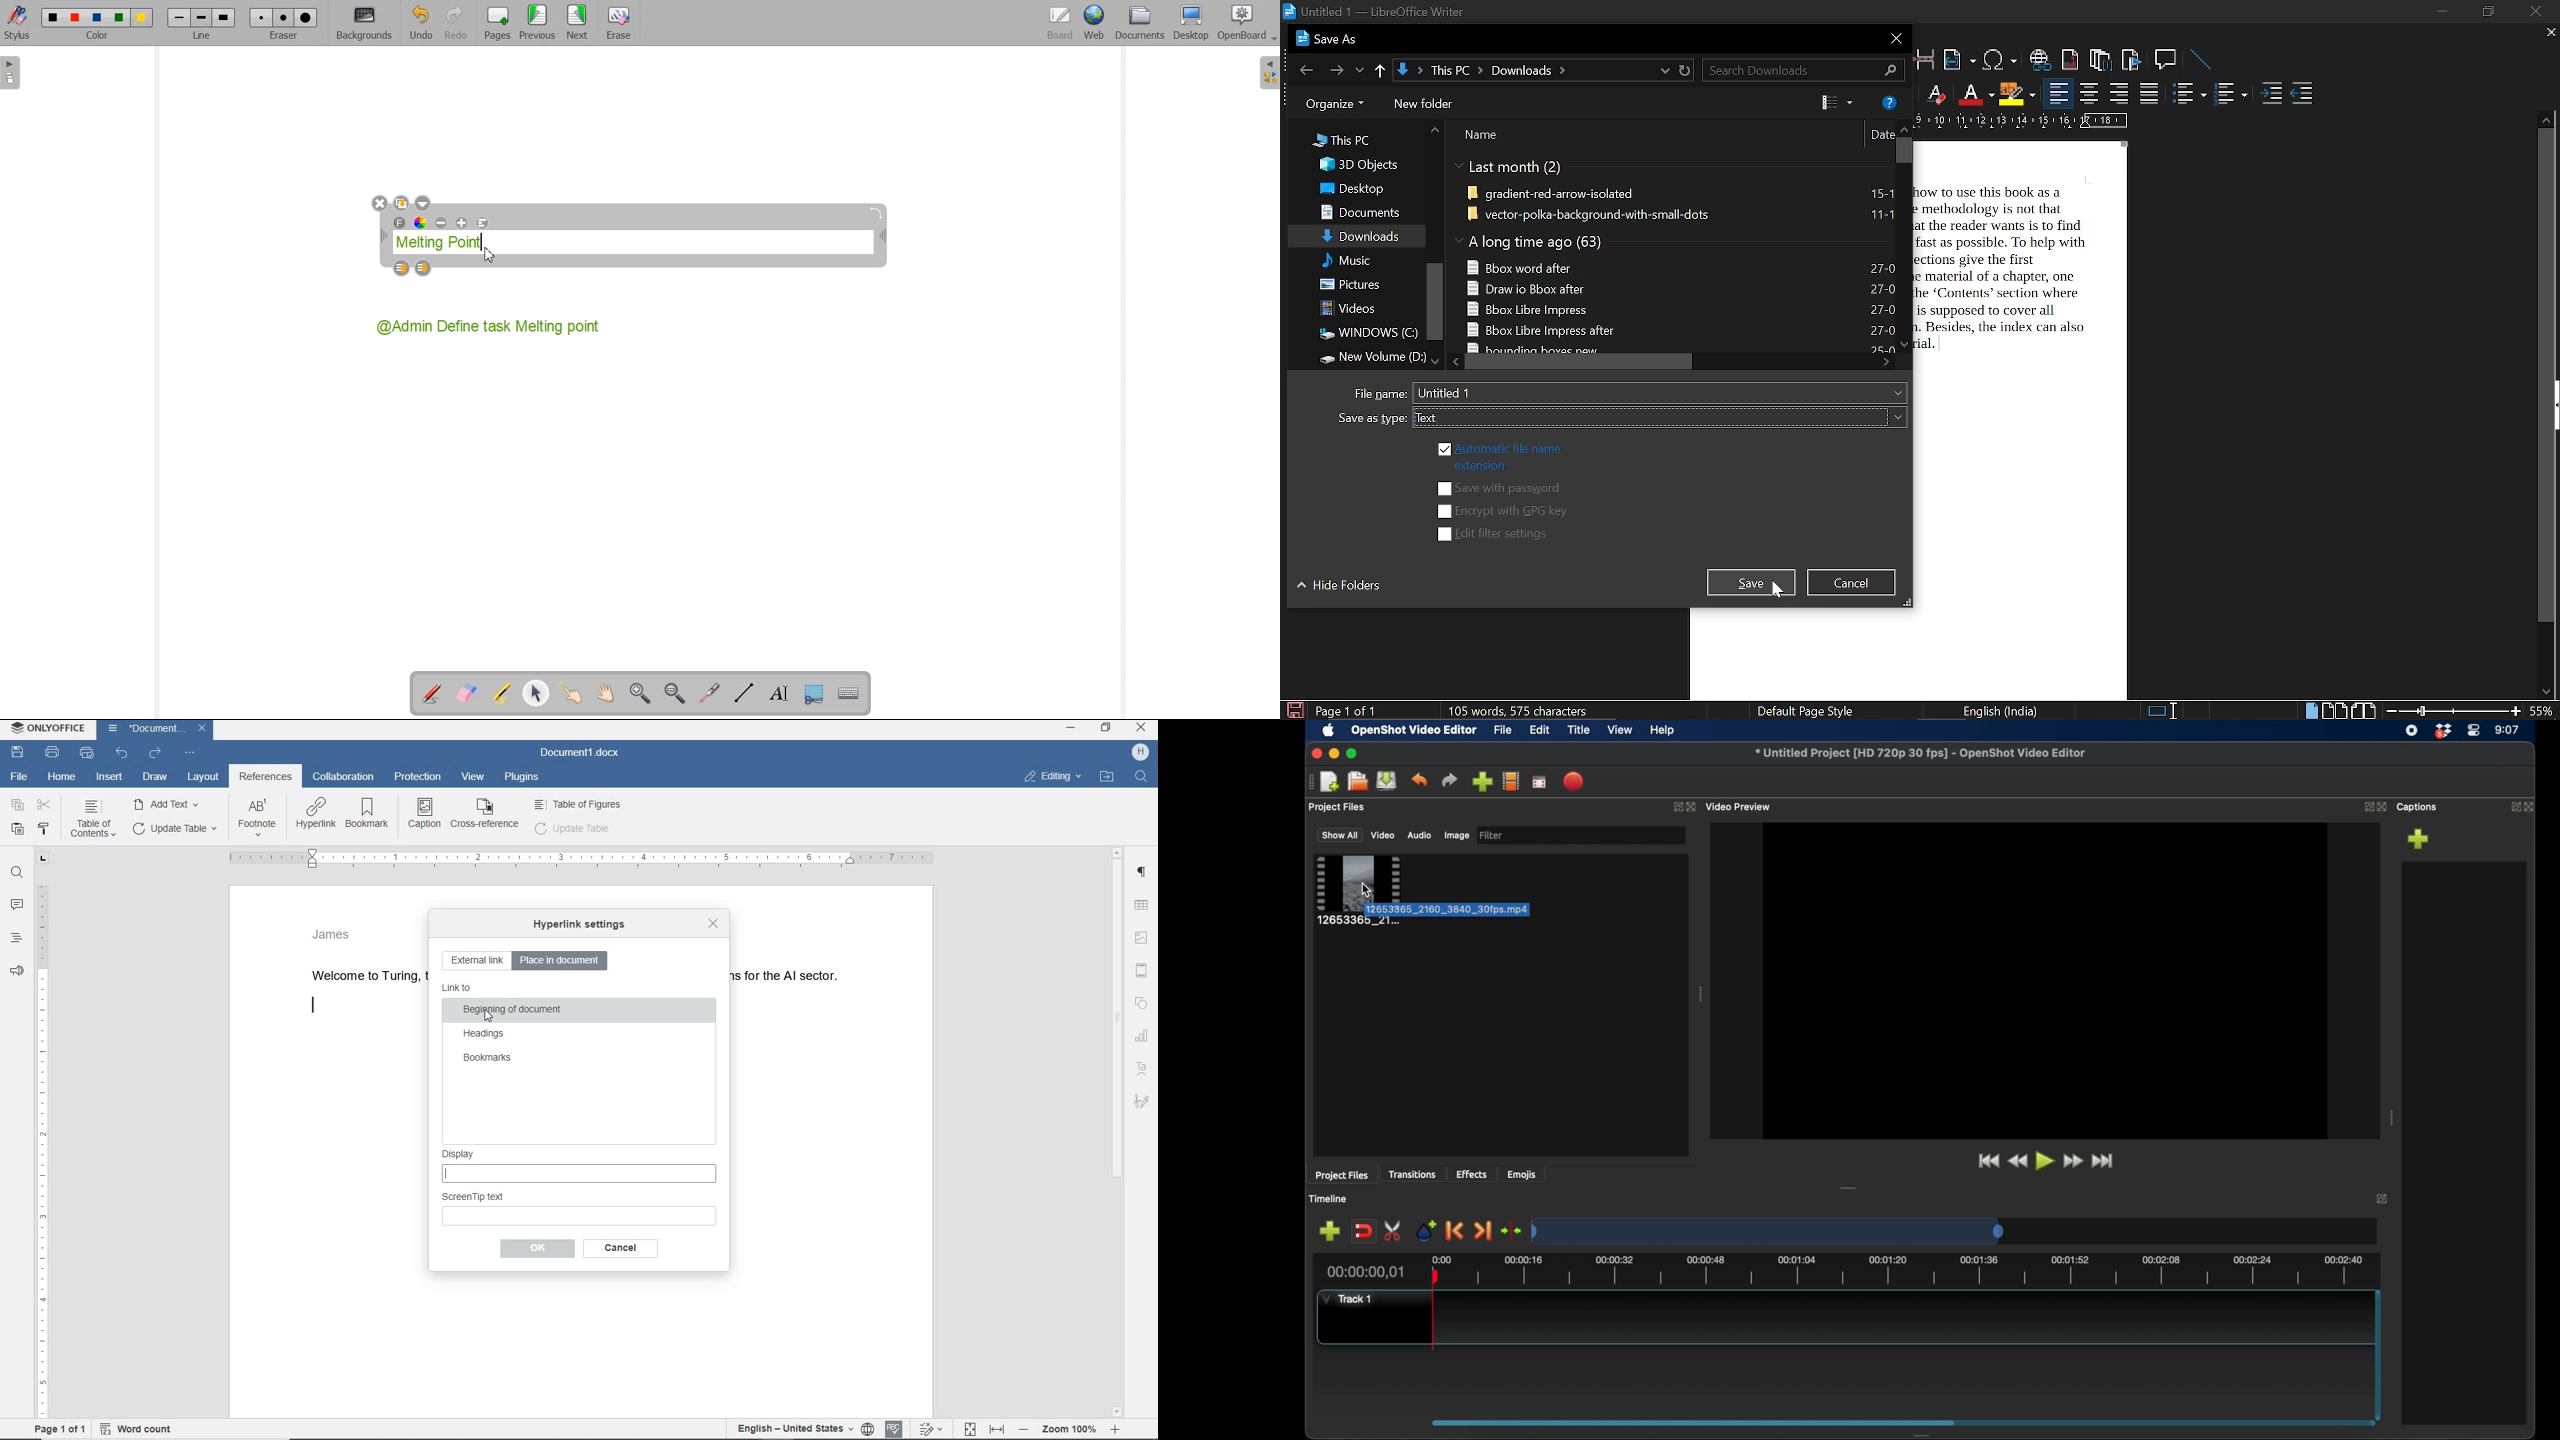  What do you see at coordinates (570, 694) in the screenshot?
I see `Interact with item` at bounding box center [570, 694].